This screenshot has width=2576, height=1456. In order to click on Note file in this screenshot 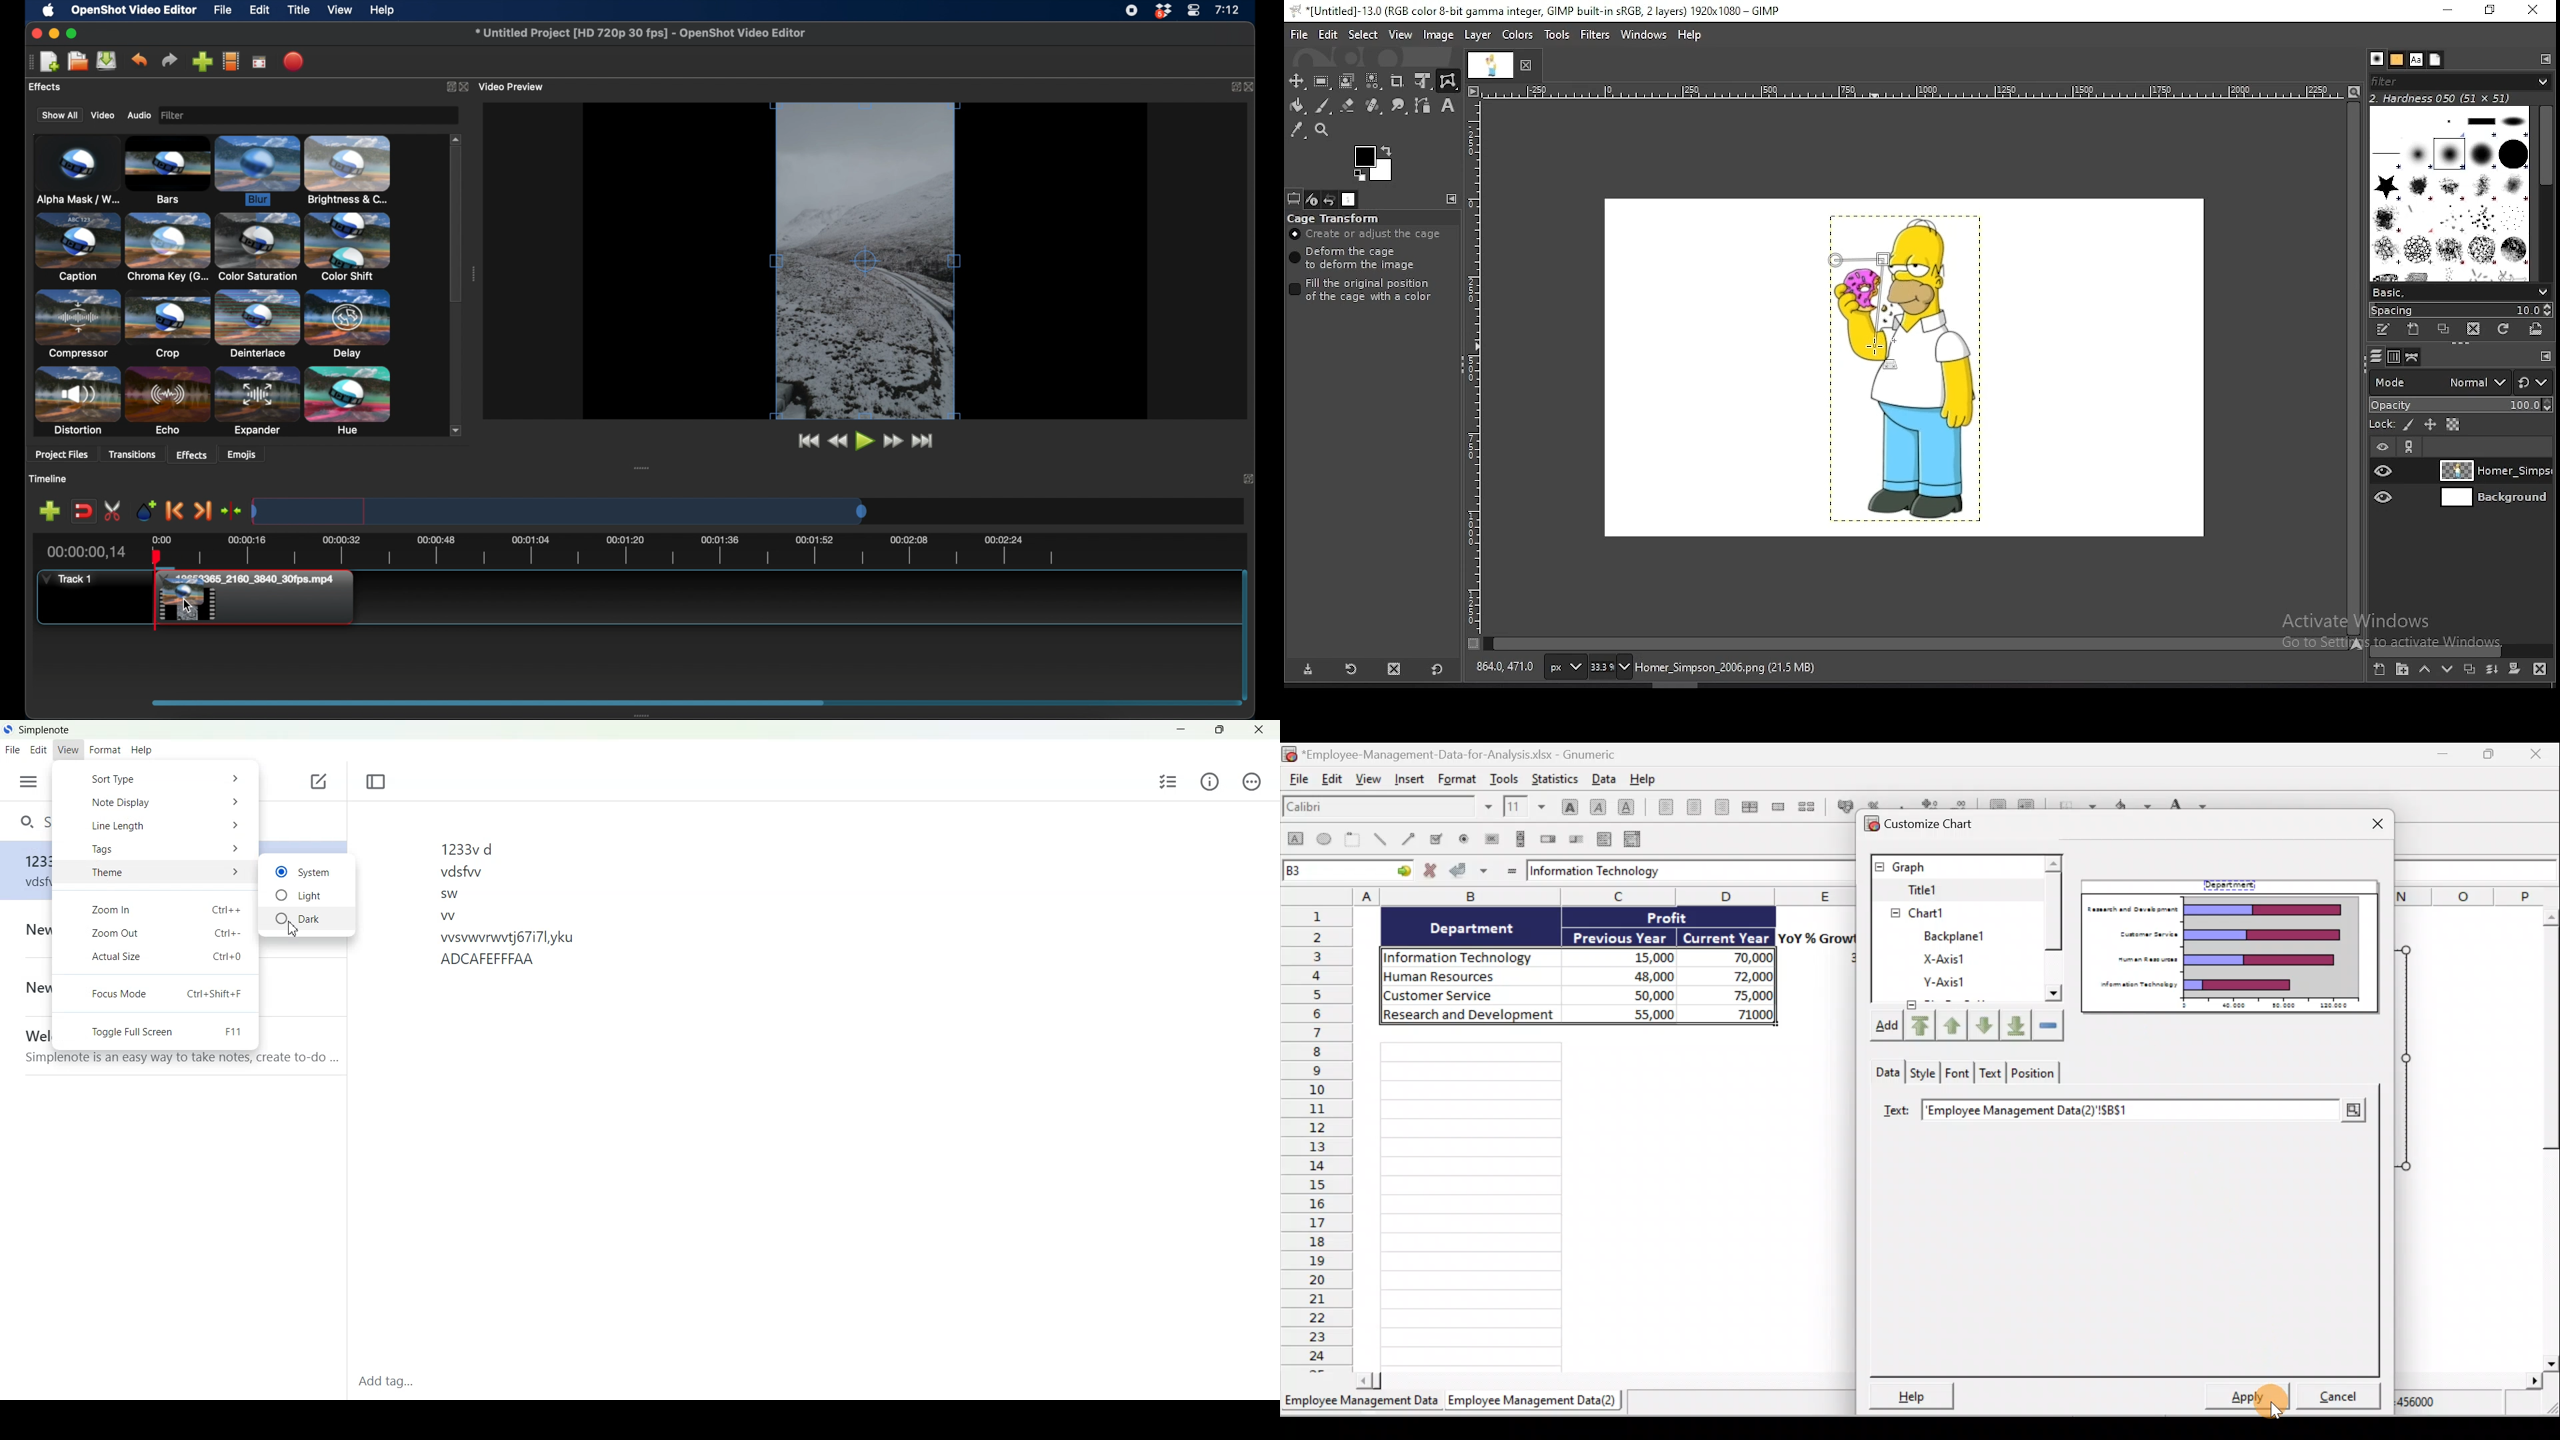, I will do `click(29, 873)`.